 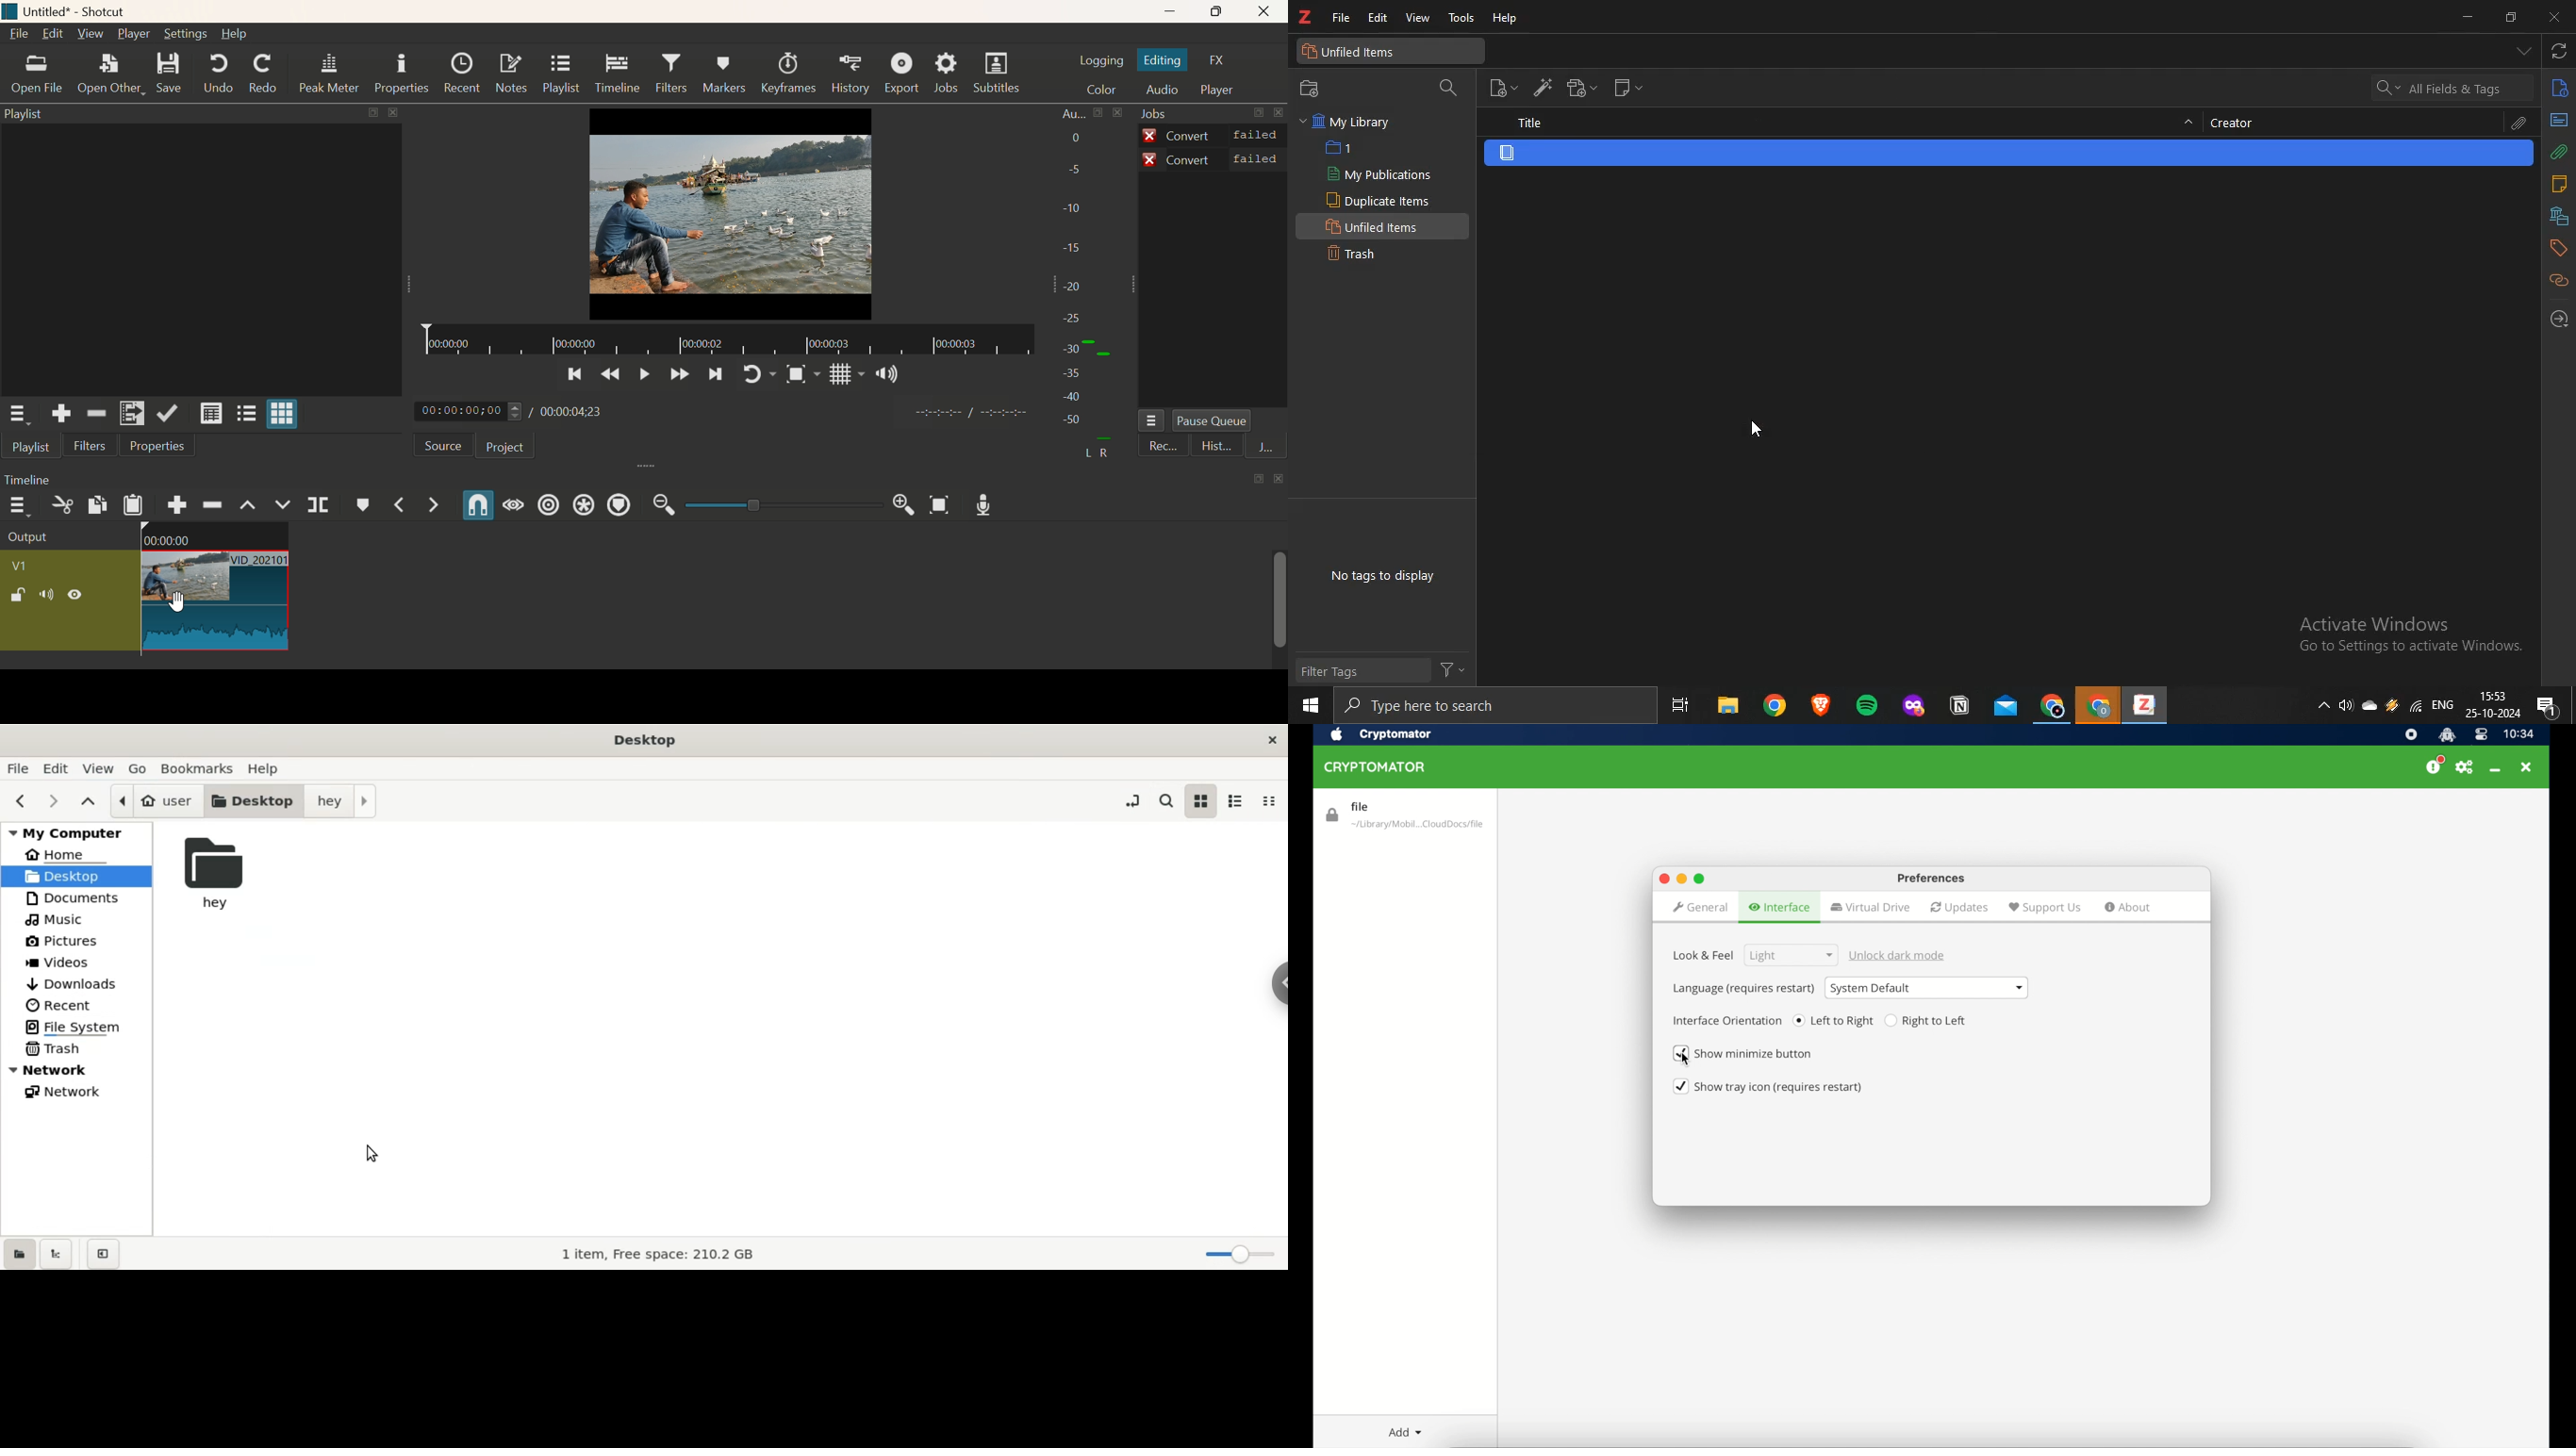 I want to click on item, so click(x=1508, y=154).